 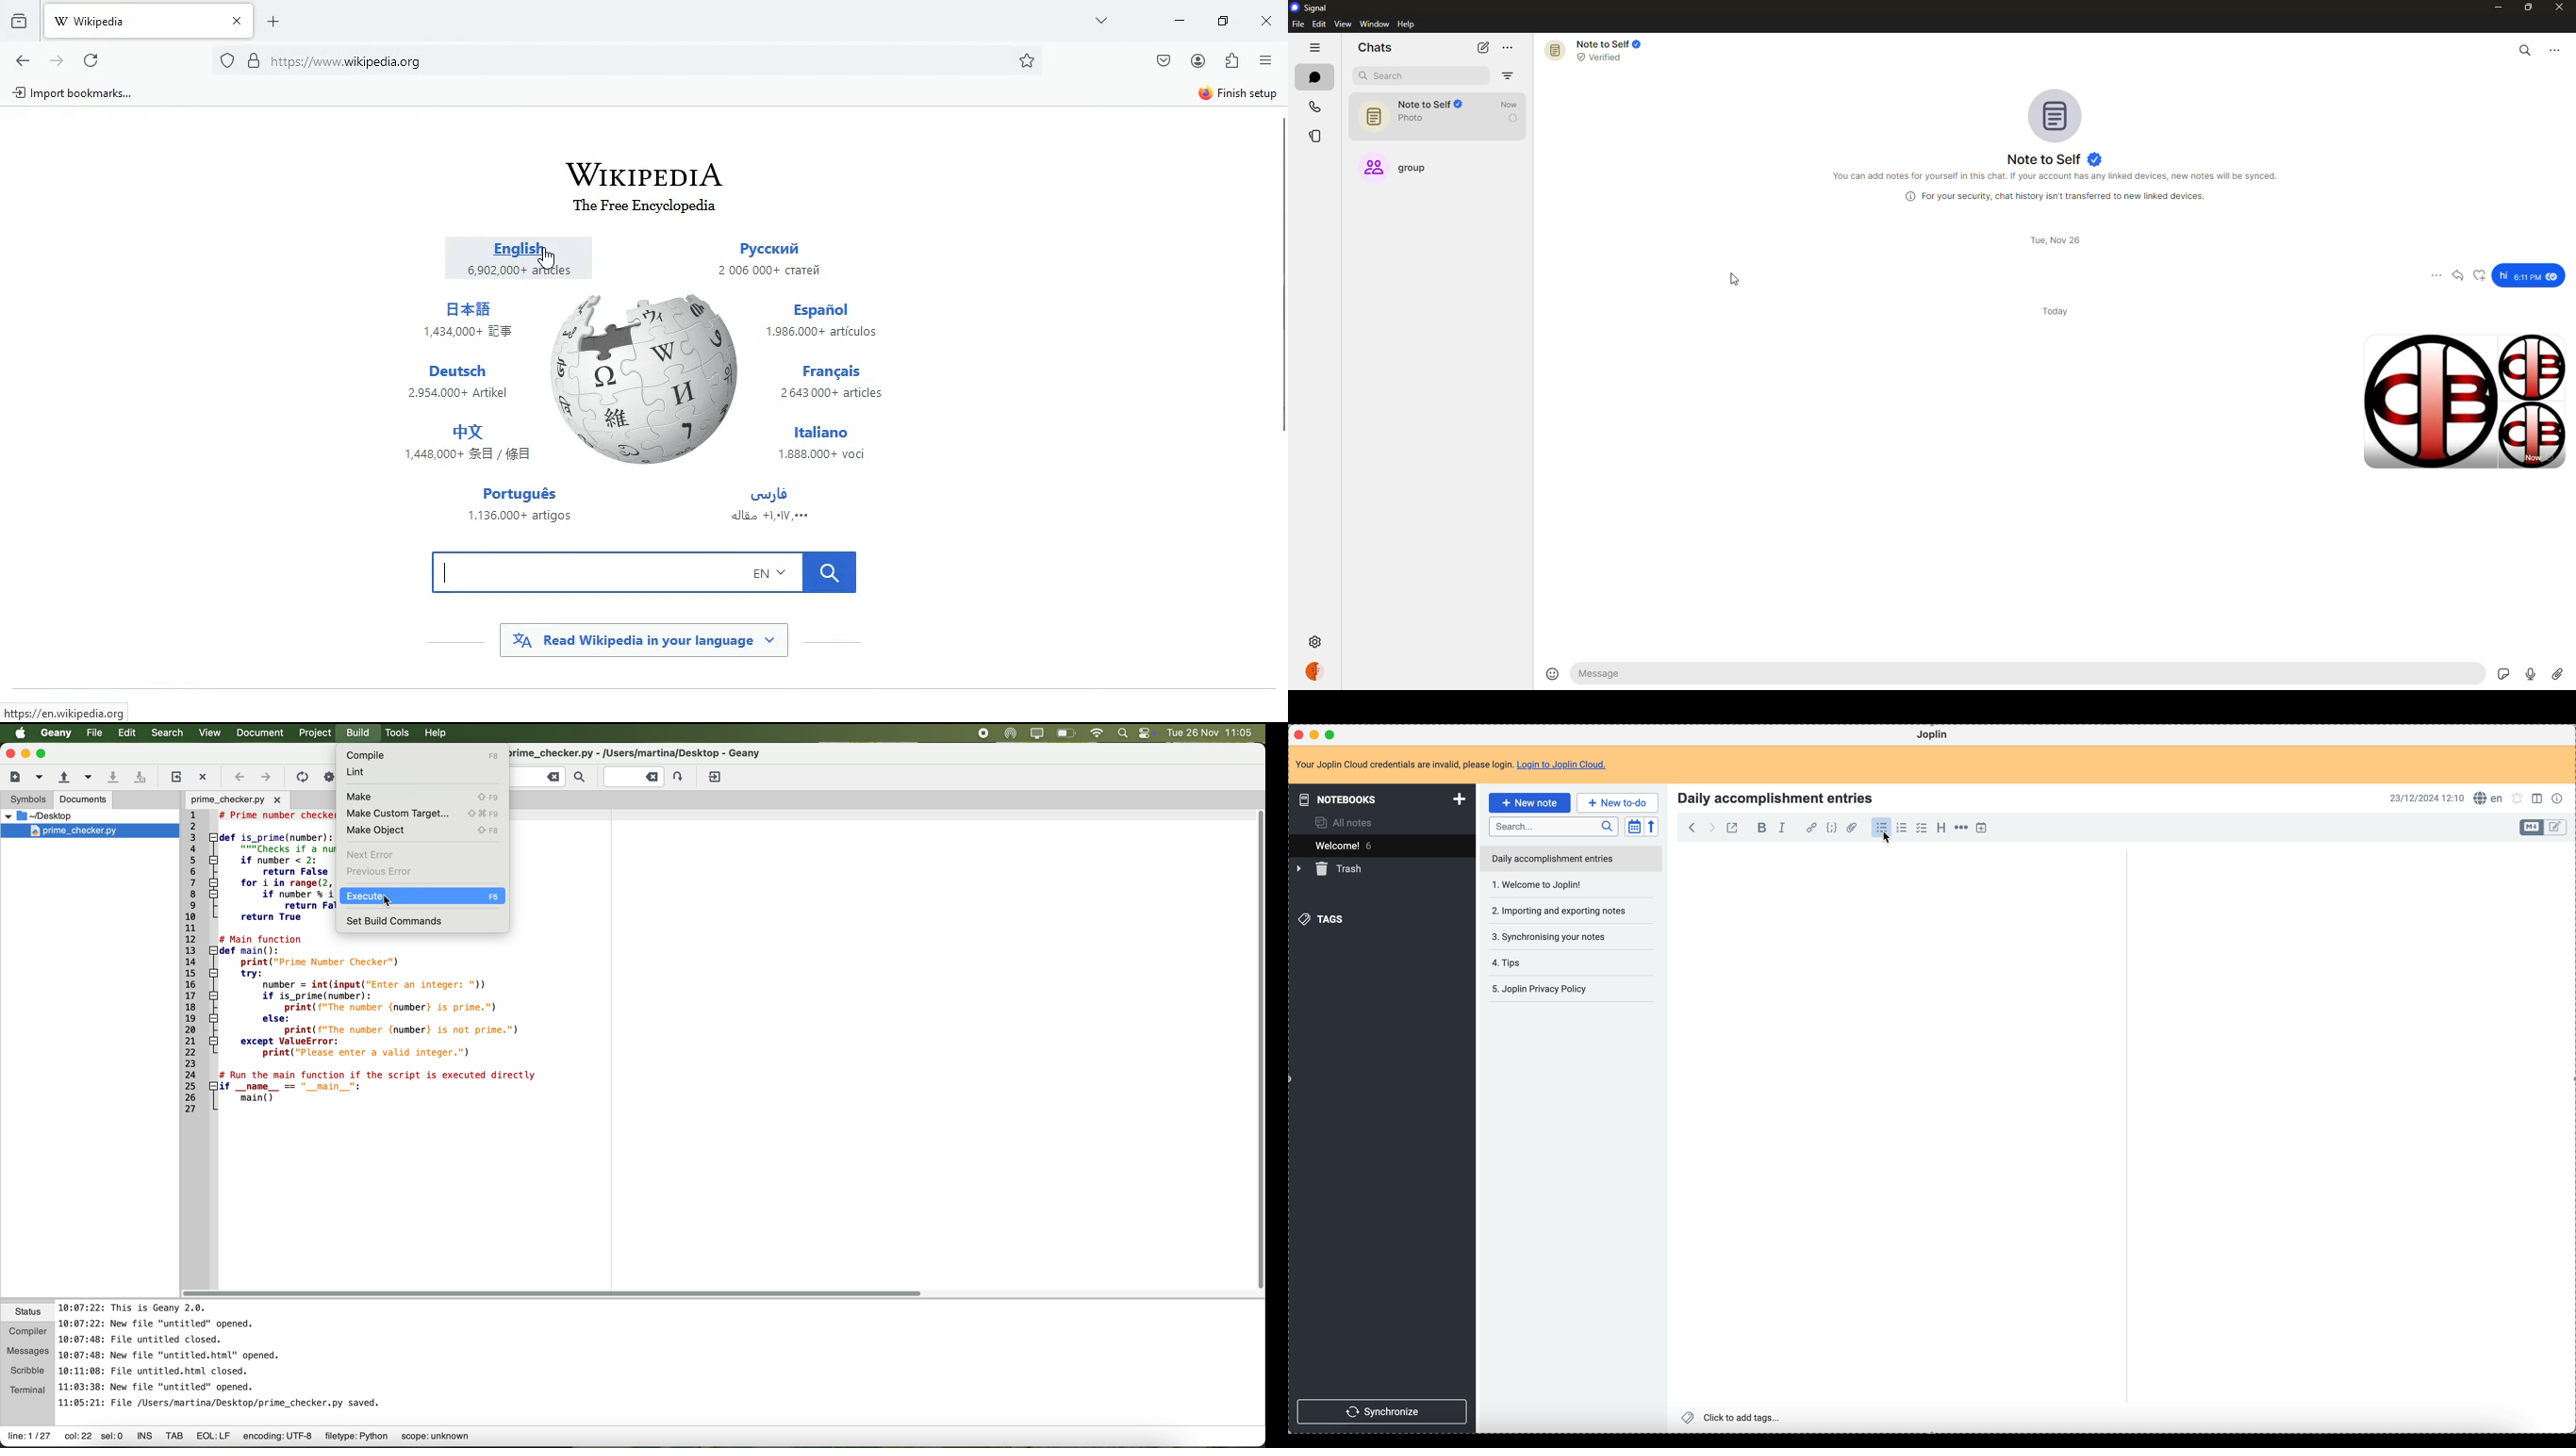 I want to click on synchronising your notes, so click(x=1554, y=911).